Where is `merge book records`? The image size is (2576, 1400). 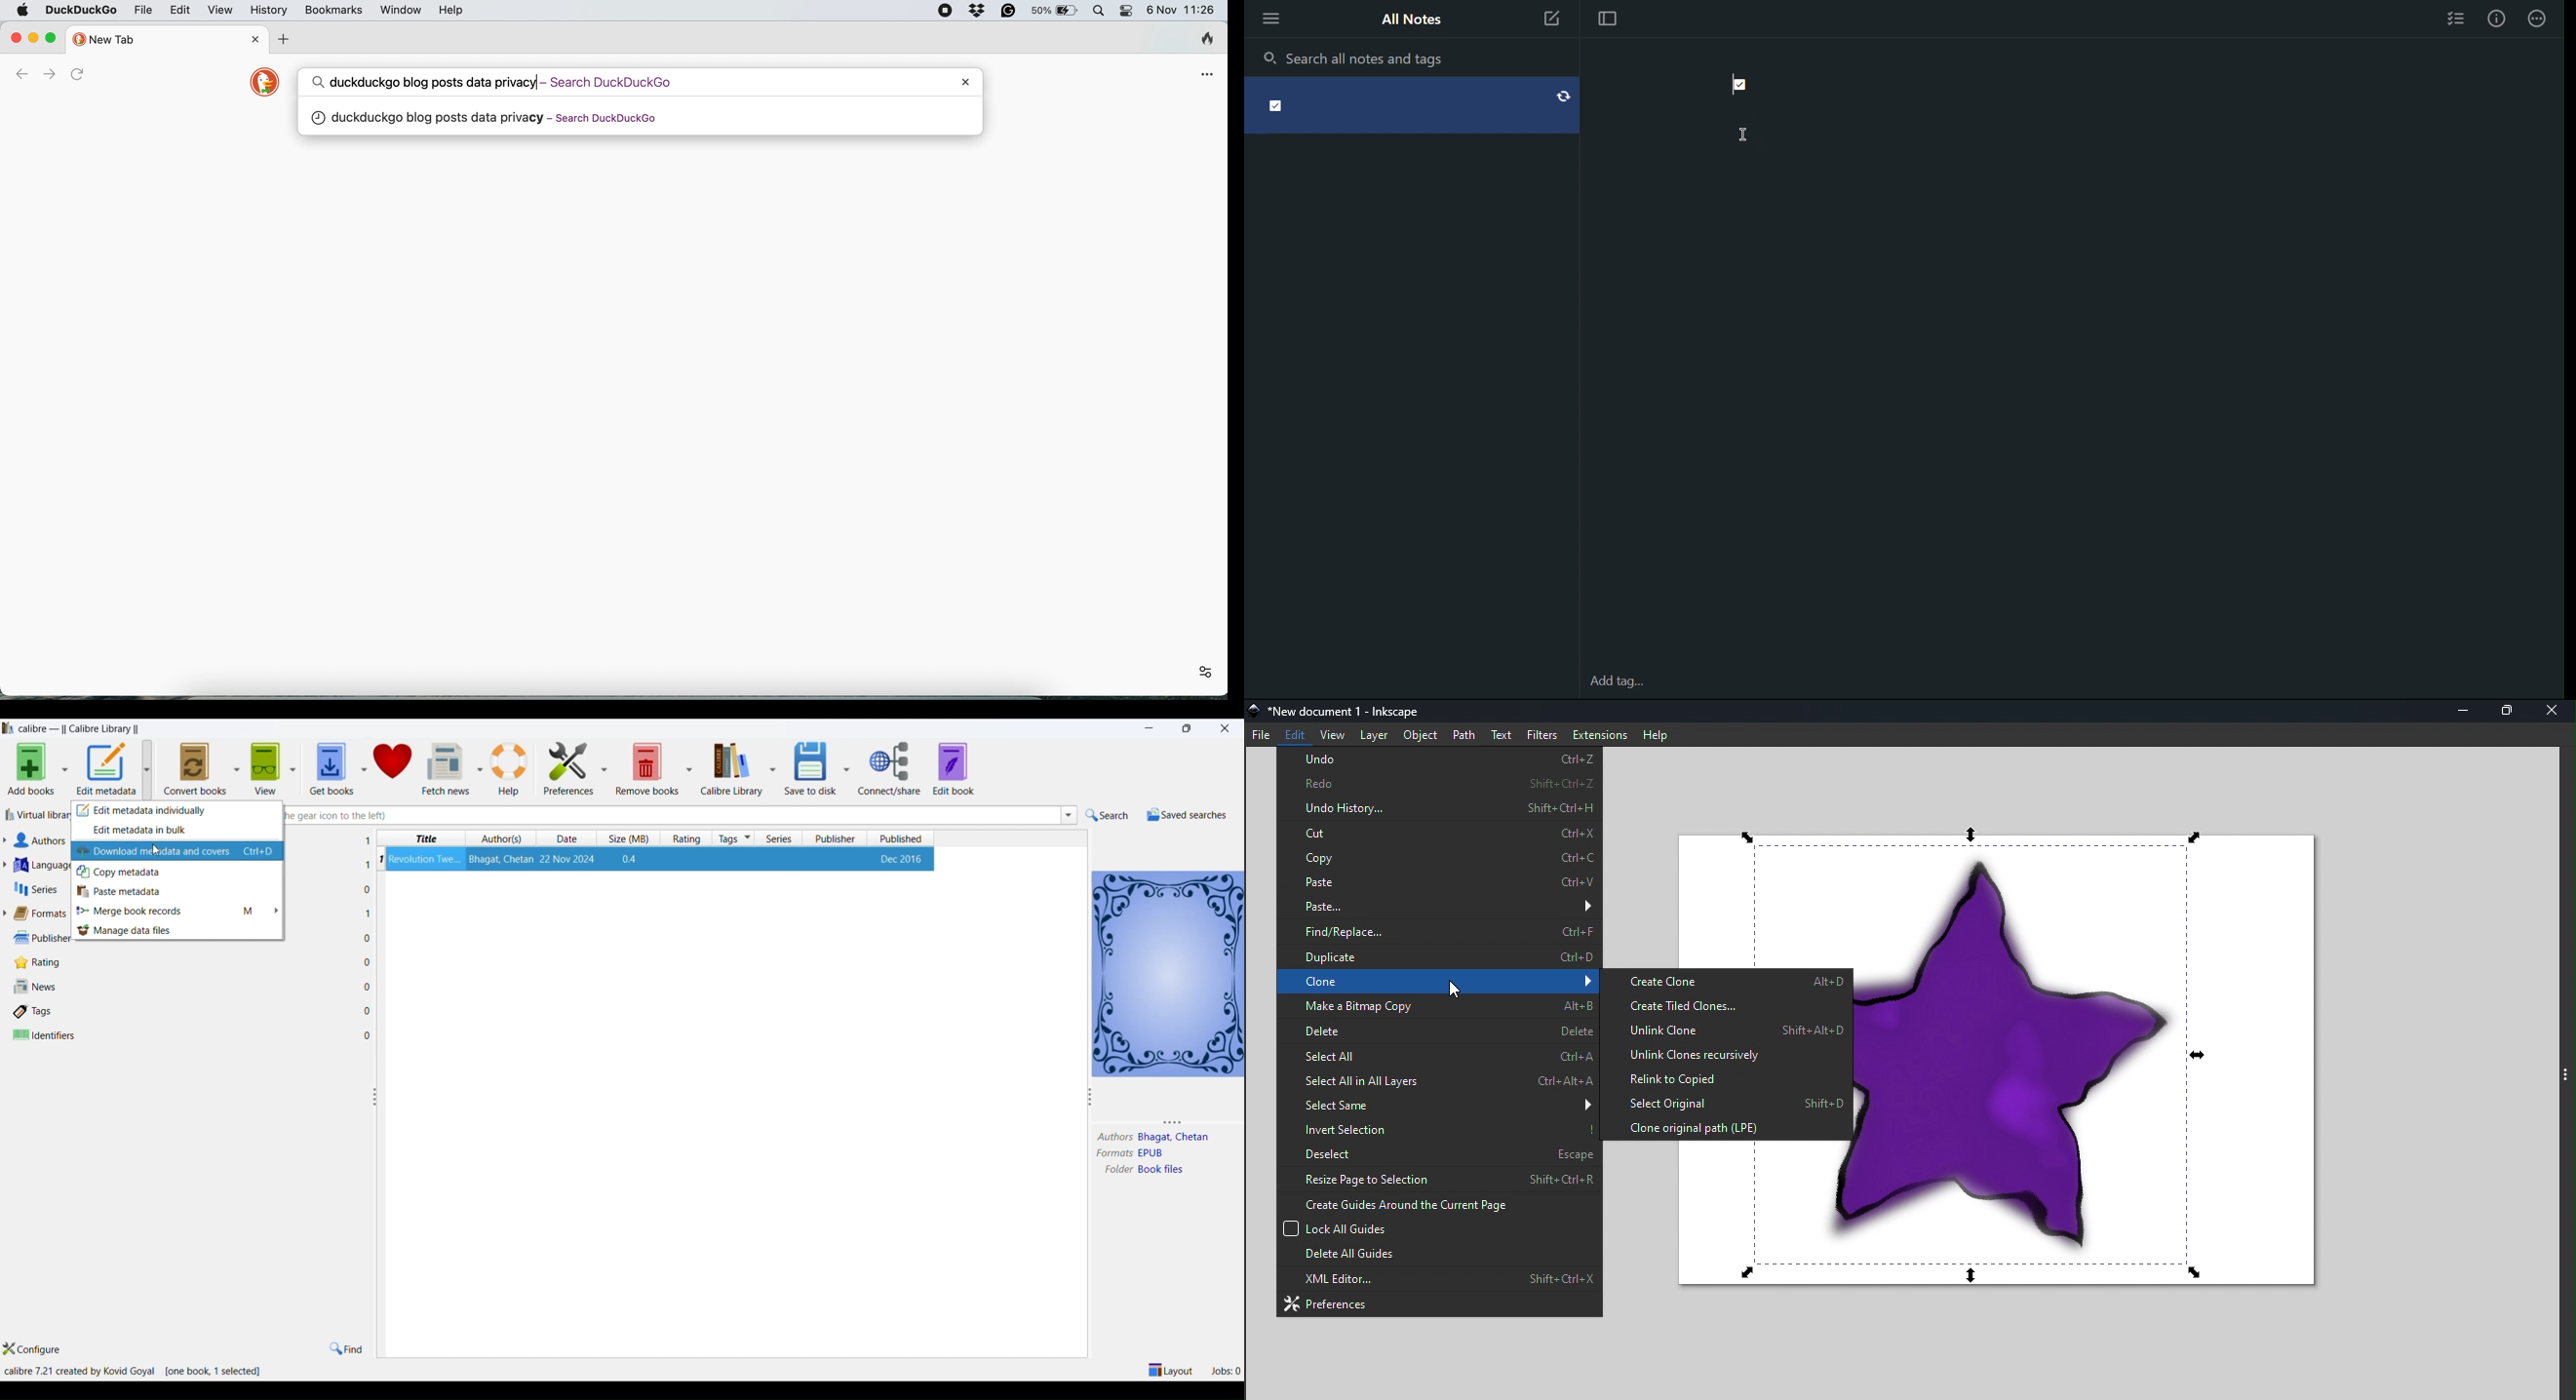 merge book records is located at coordinates (180, 913).